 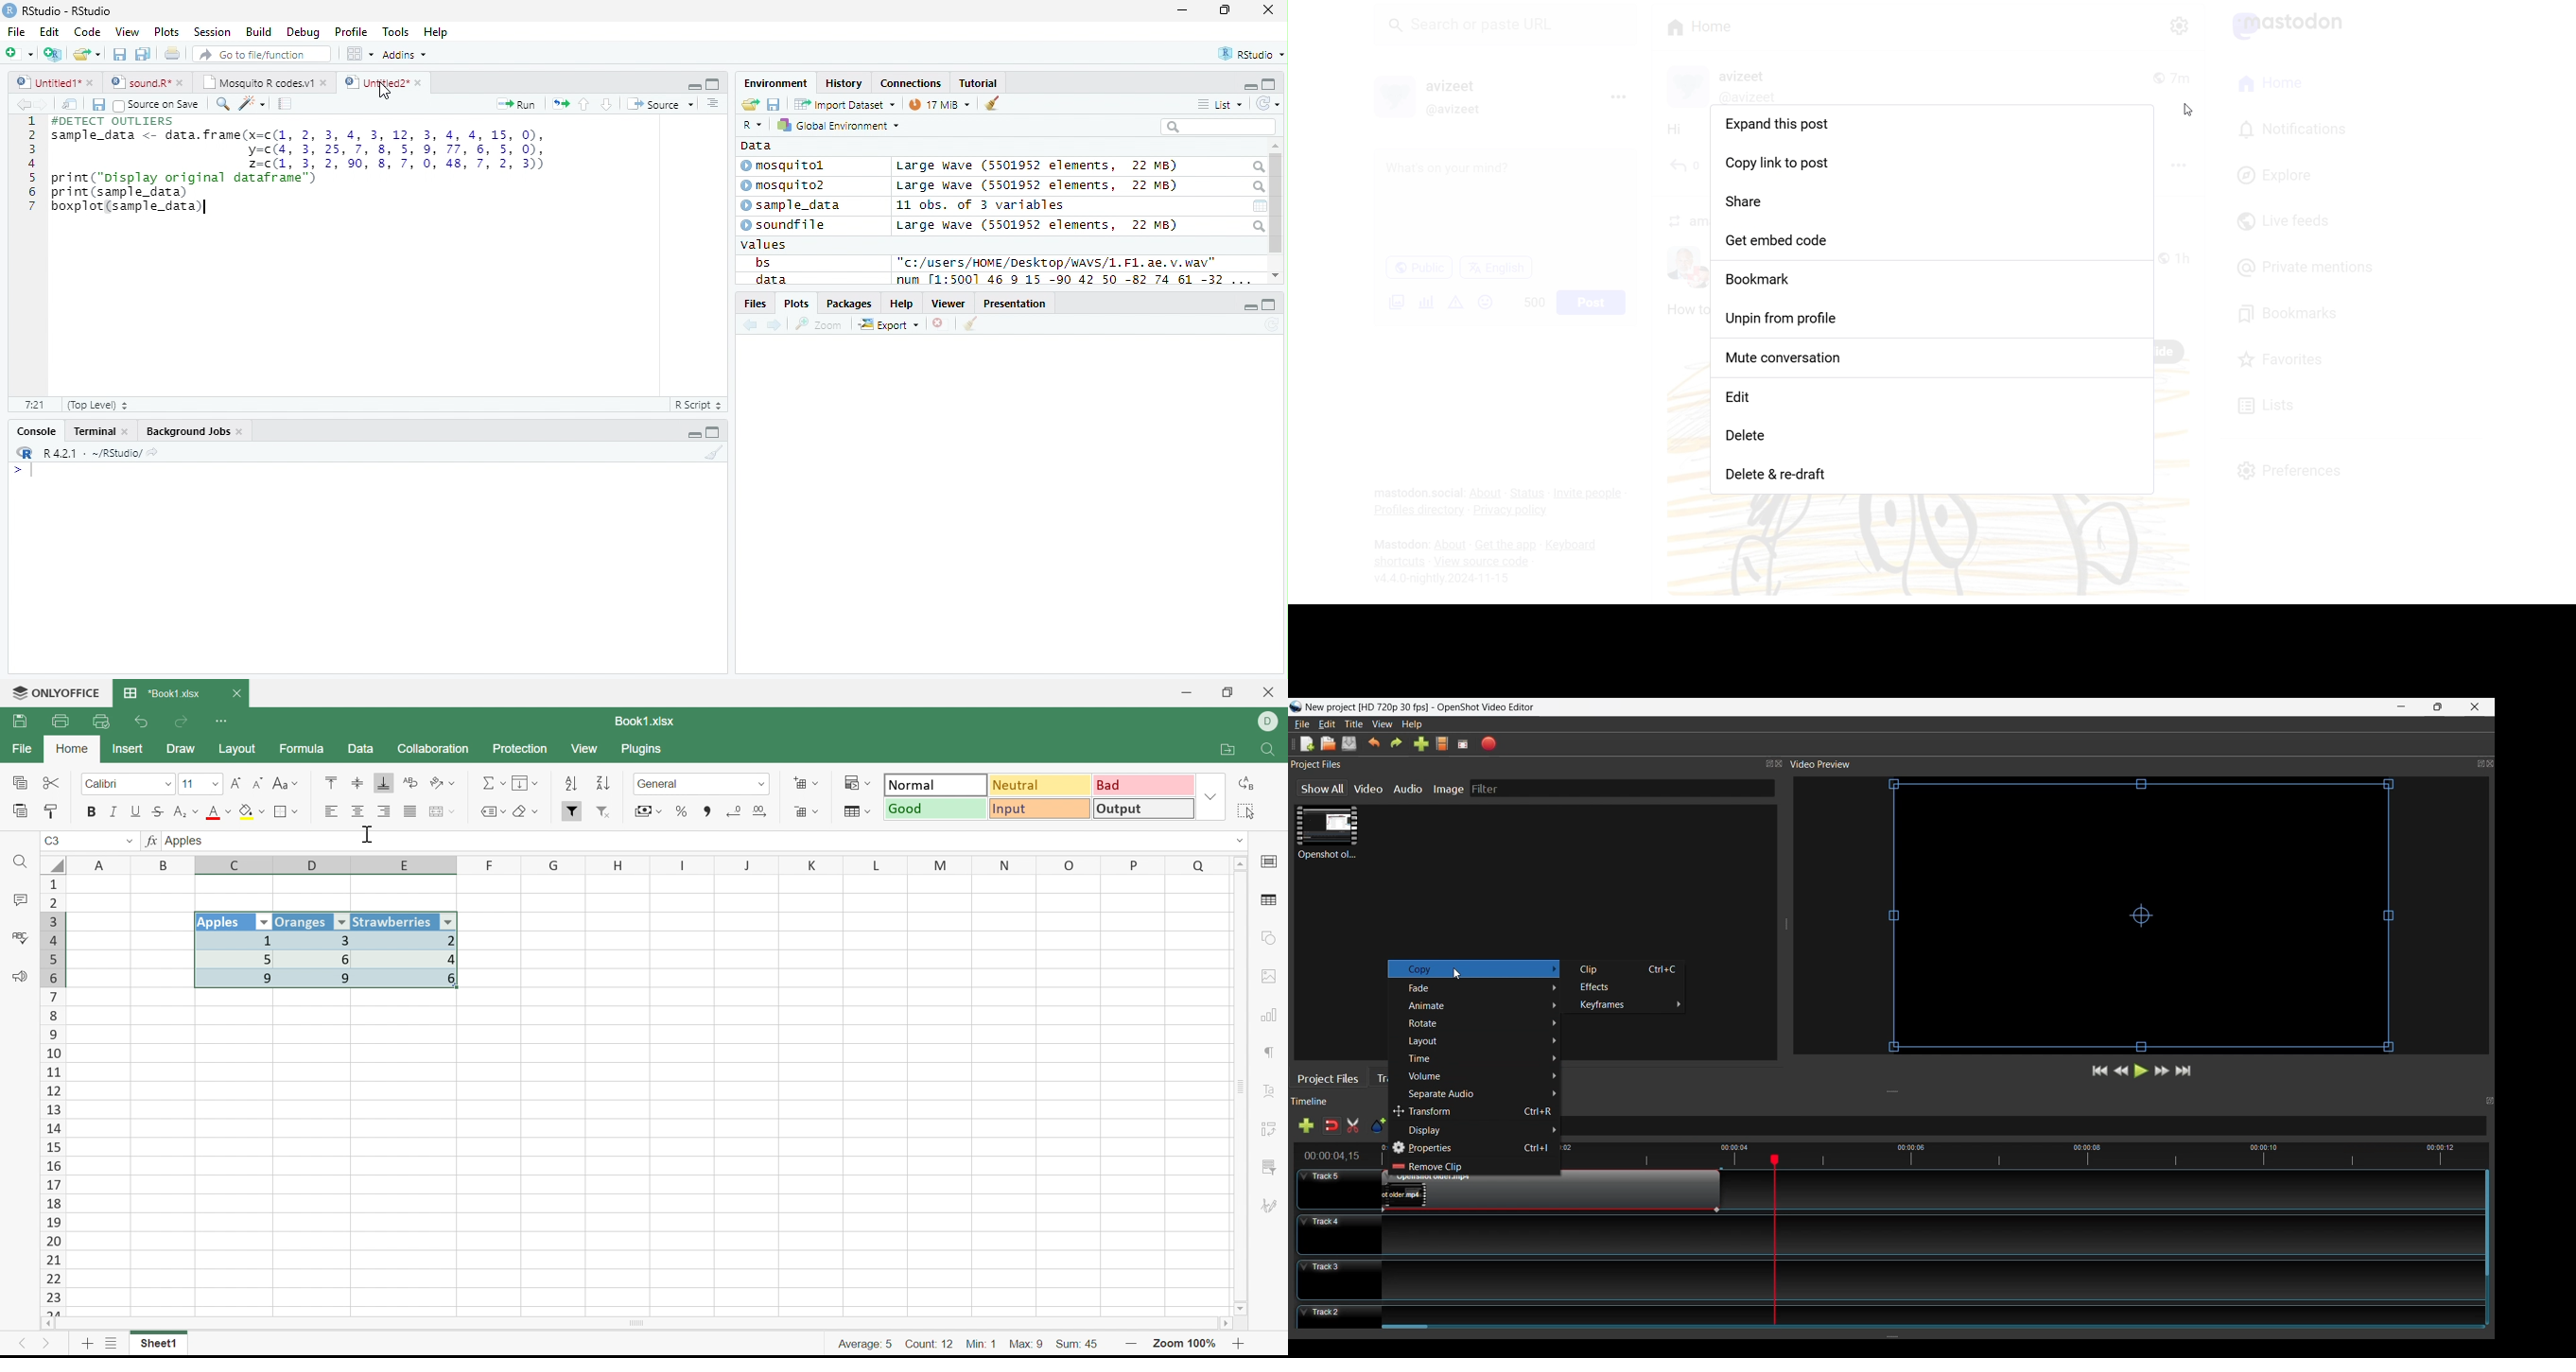 I want to click on Plots, so click(x=167, y=32).